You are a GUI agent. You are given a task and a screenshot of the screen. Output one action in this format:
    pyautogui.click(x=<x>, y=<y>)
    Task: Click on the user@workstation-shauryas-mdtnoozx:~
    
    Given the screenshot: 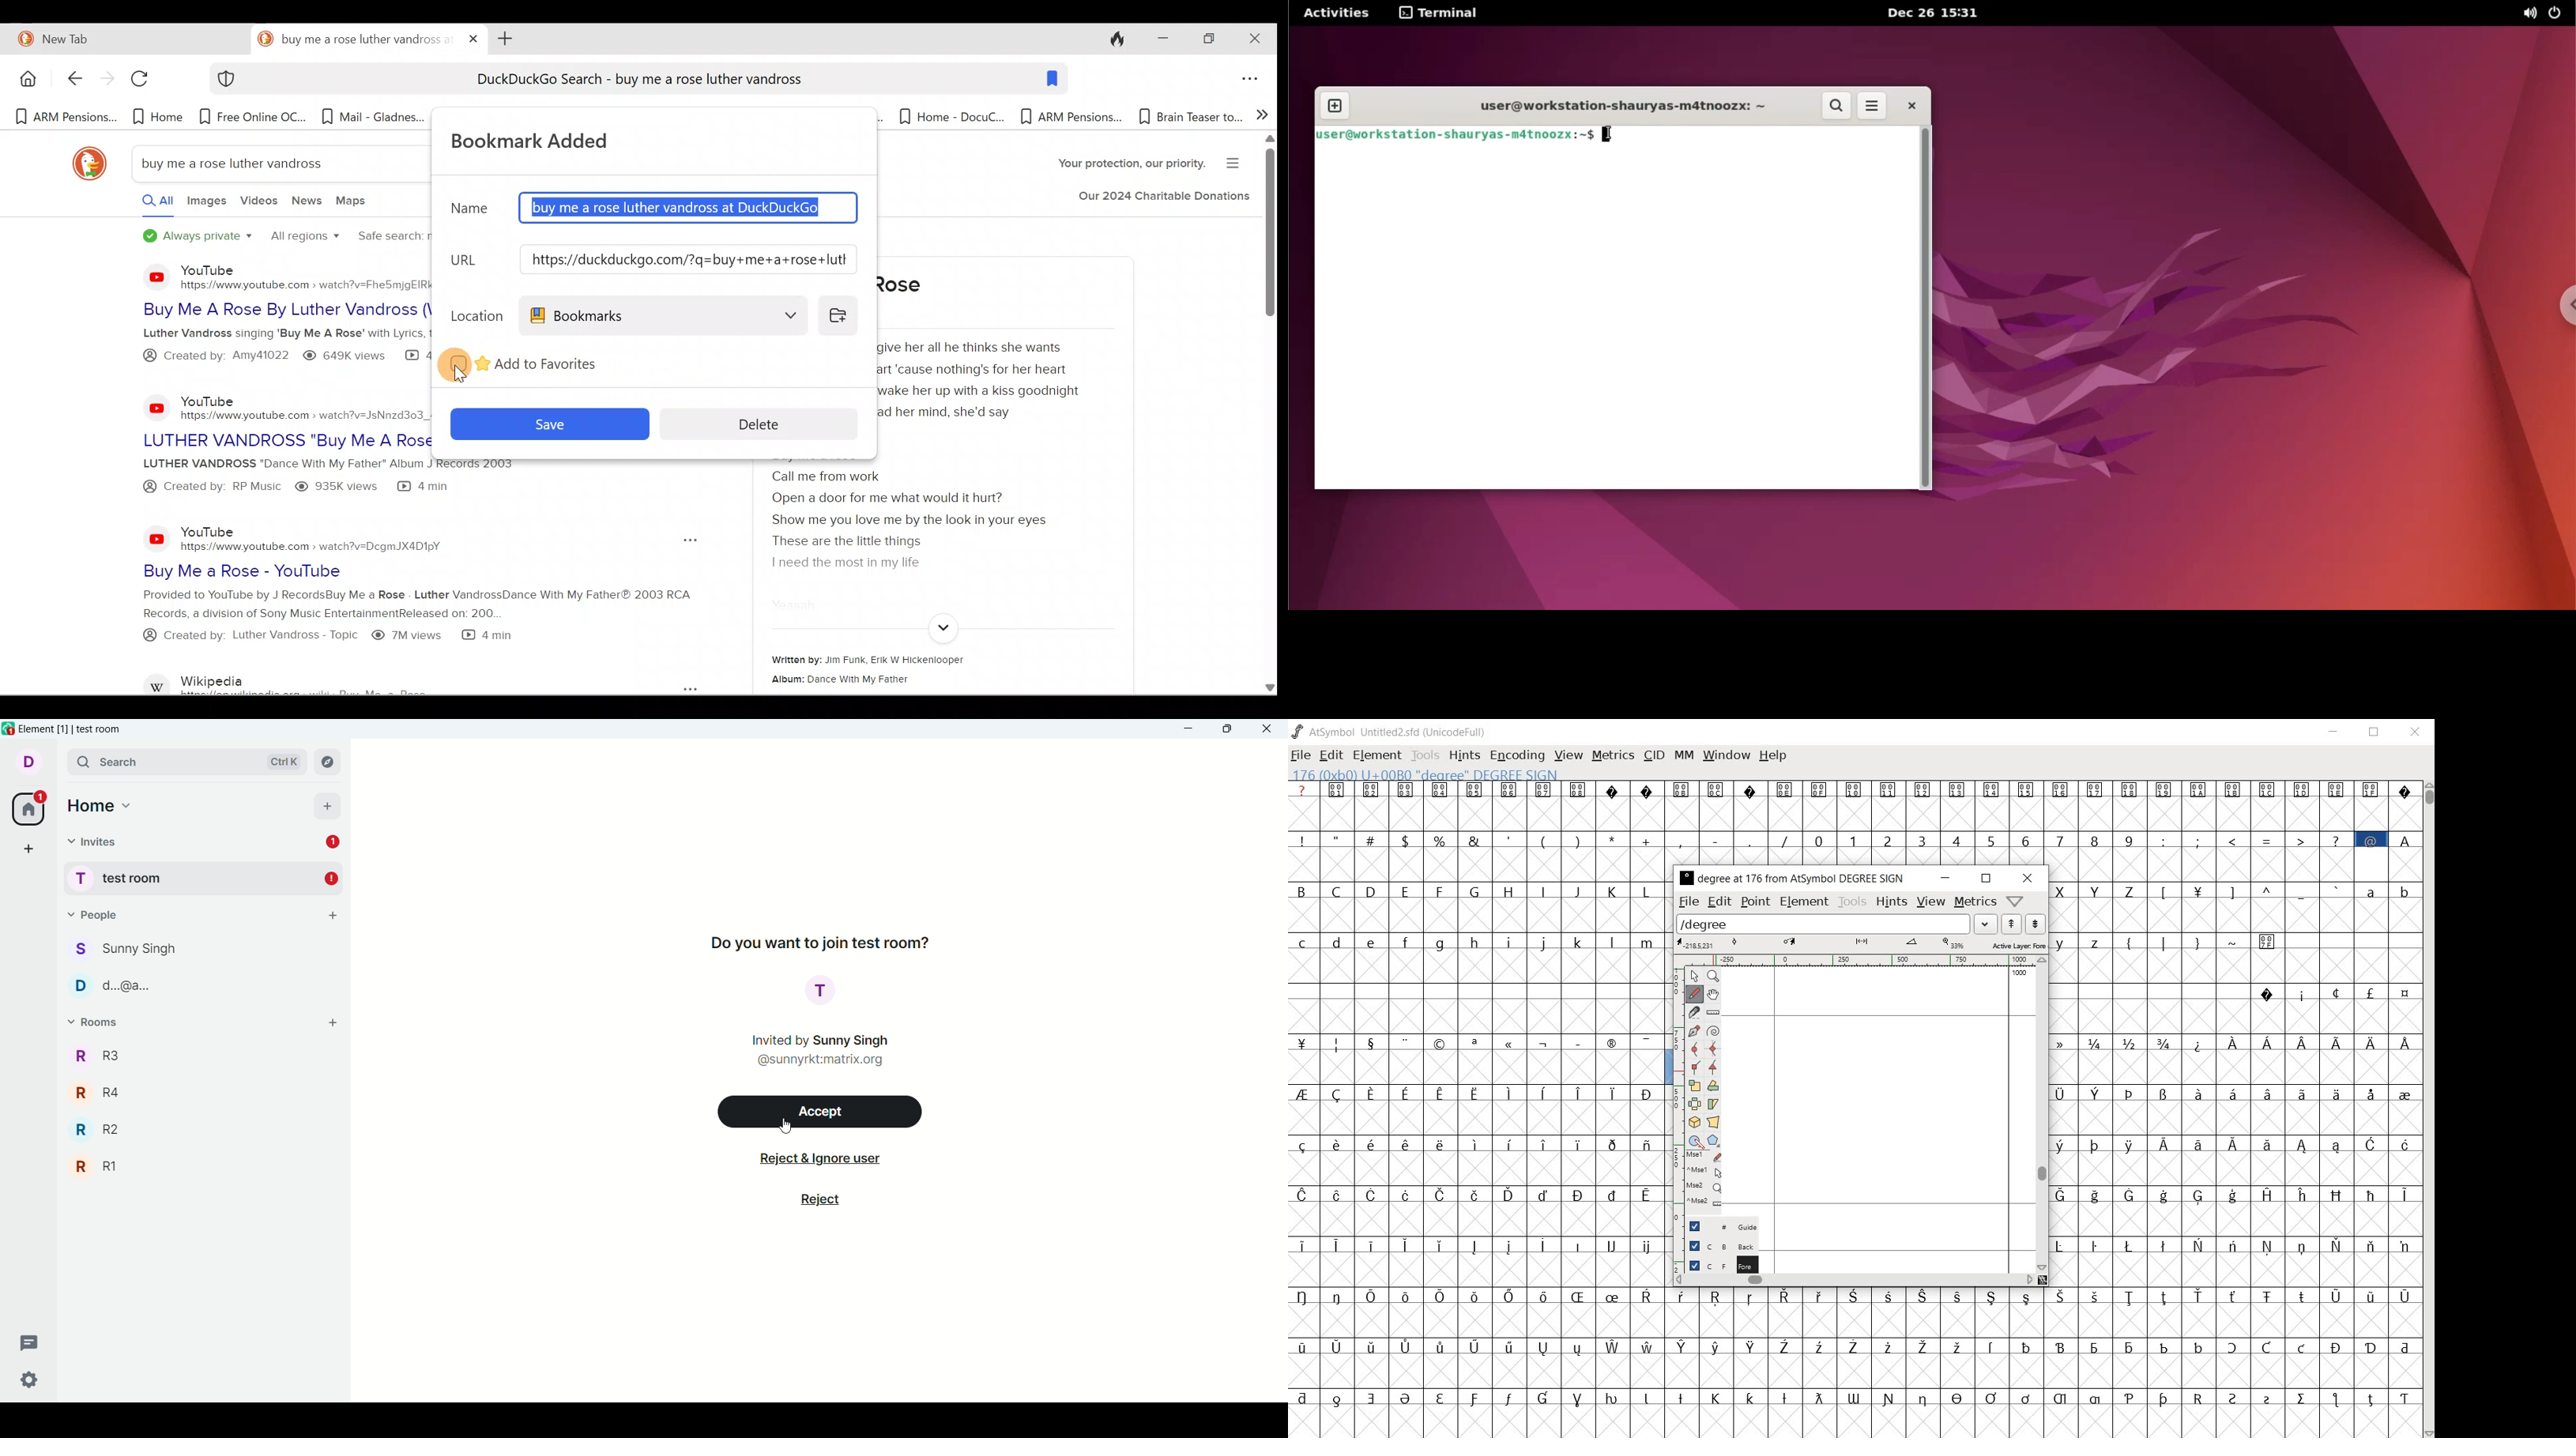 What is the action you would take?
    pyautogui.click(x=1609, y=107)
    